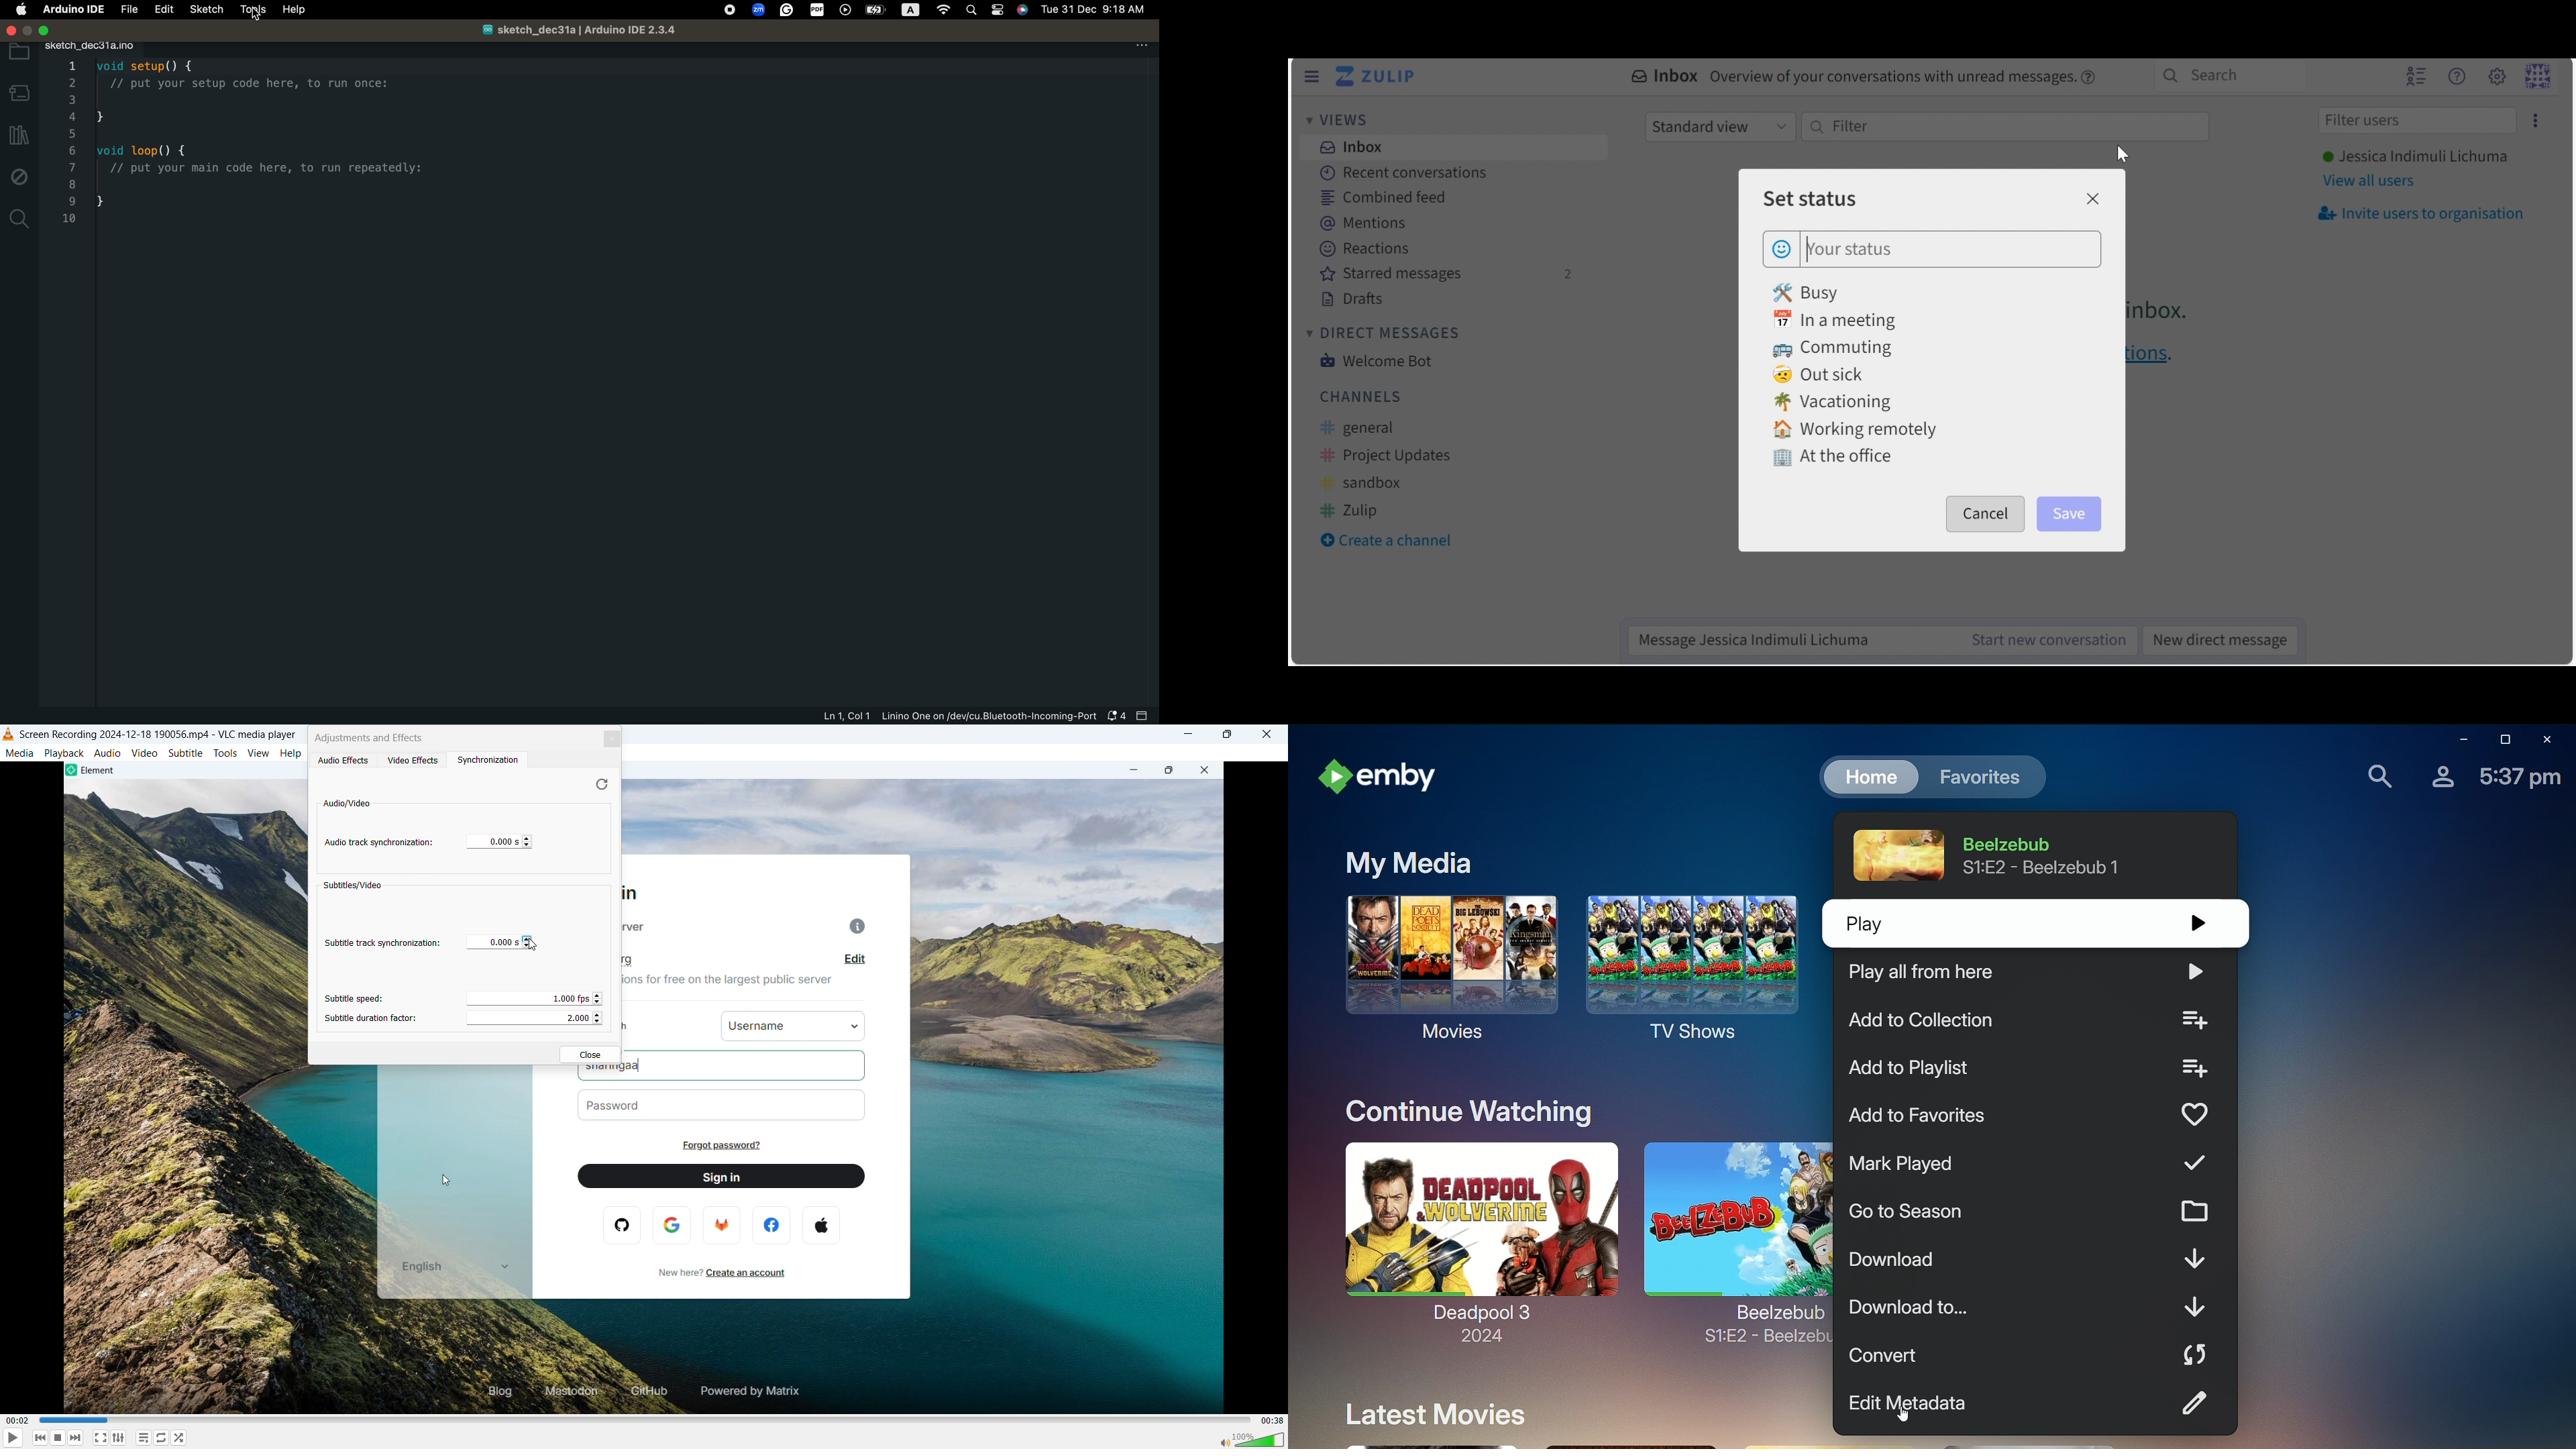 The width and height of the screenshot is (2576, 1456). I want to click on Start a conversation, so click(2043, 640).